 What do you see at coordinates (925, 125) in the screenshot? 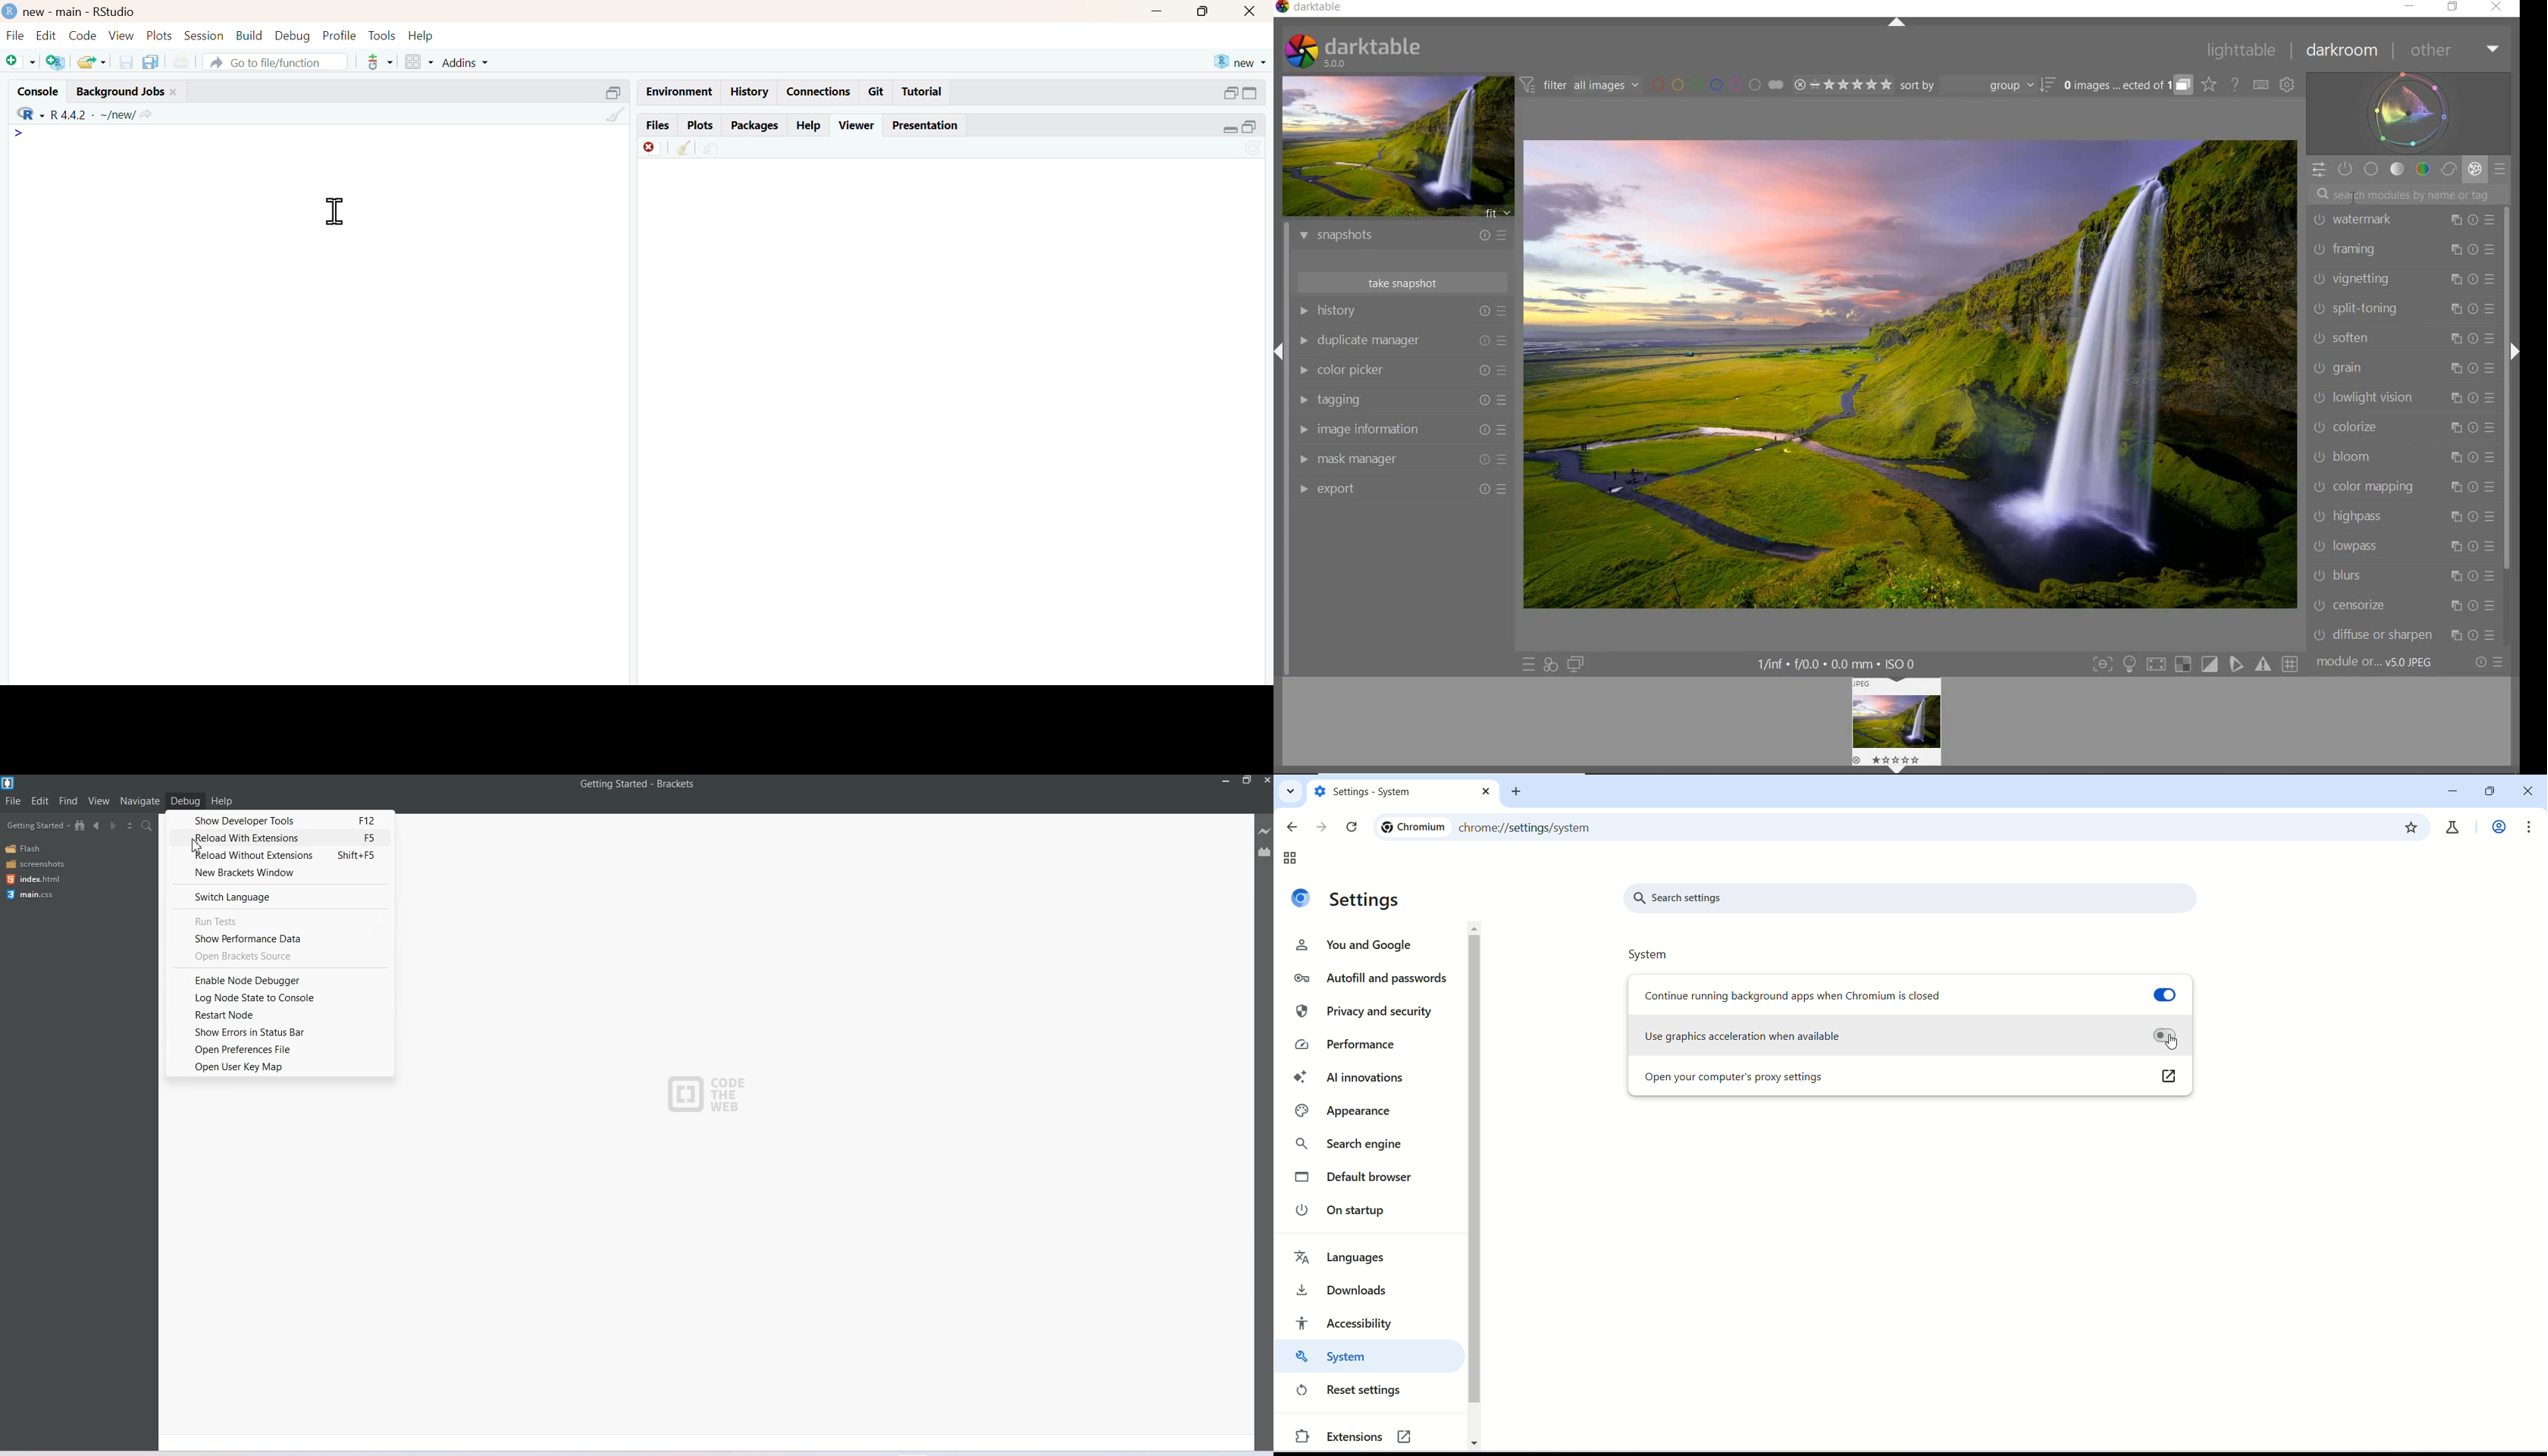
I see `Presentation` at bounding box center [925, 125].